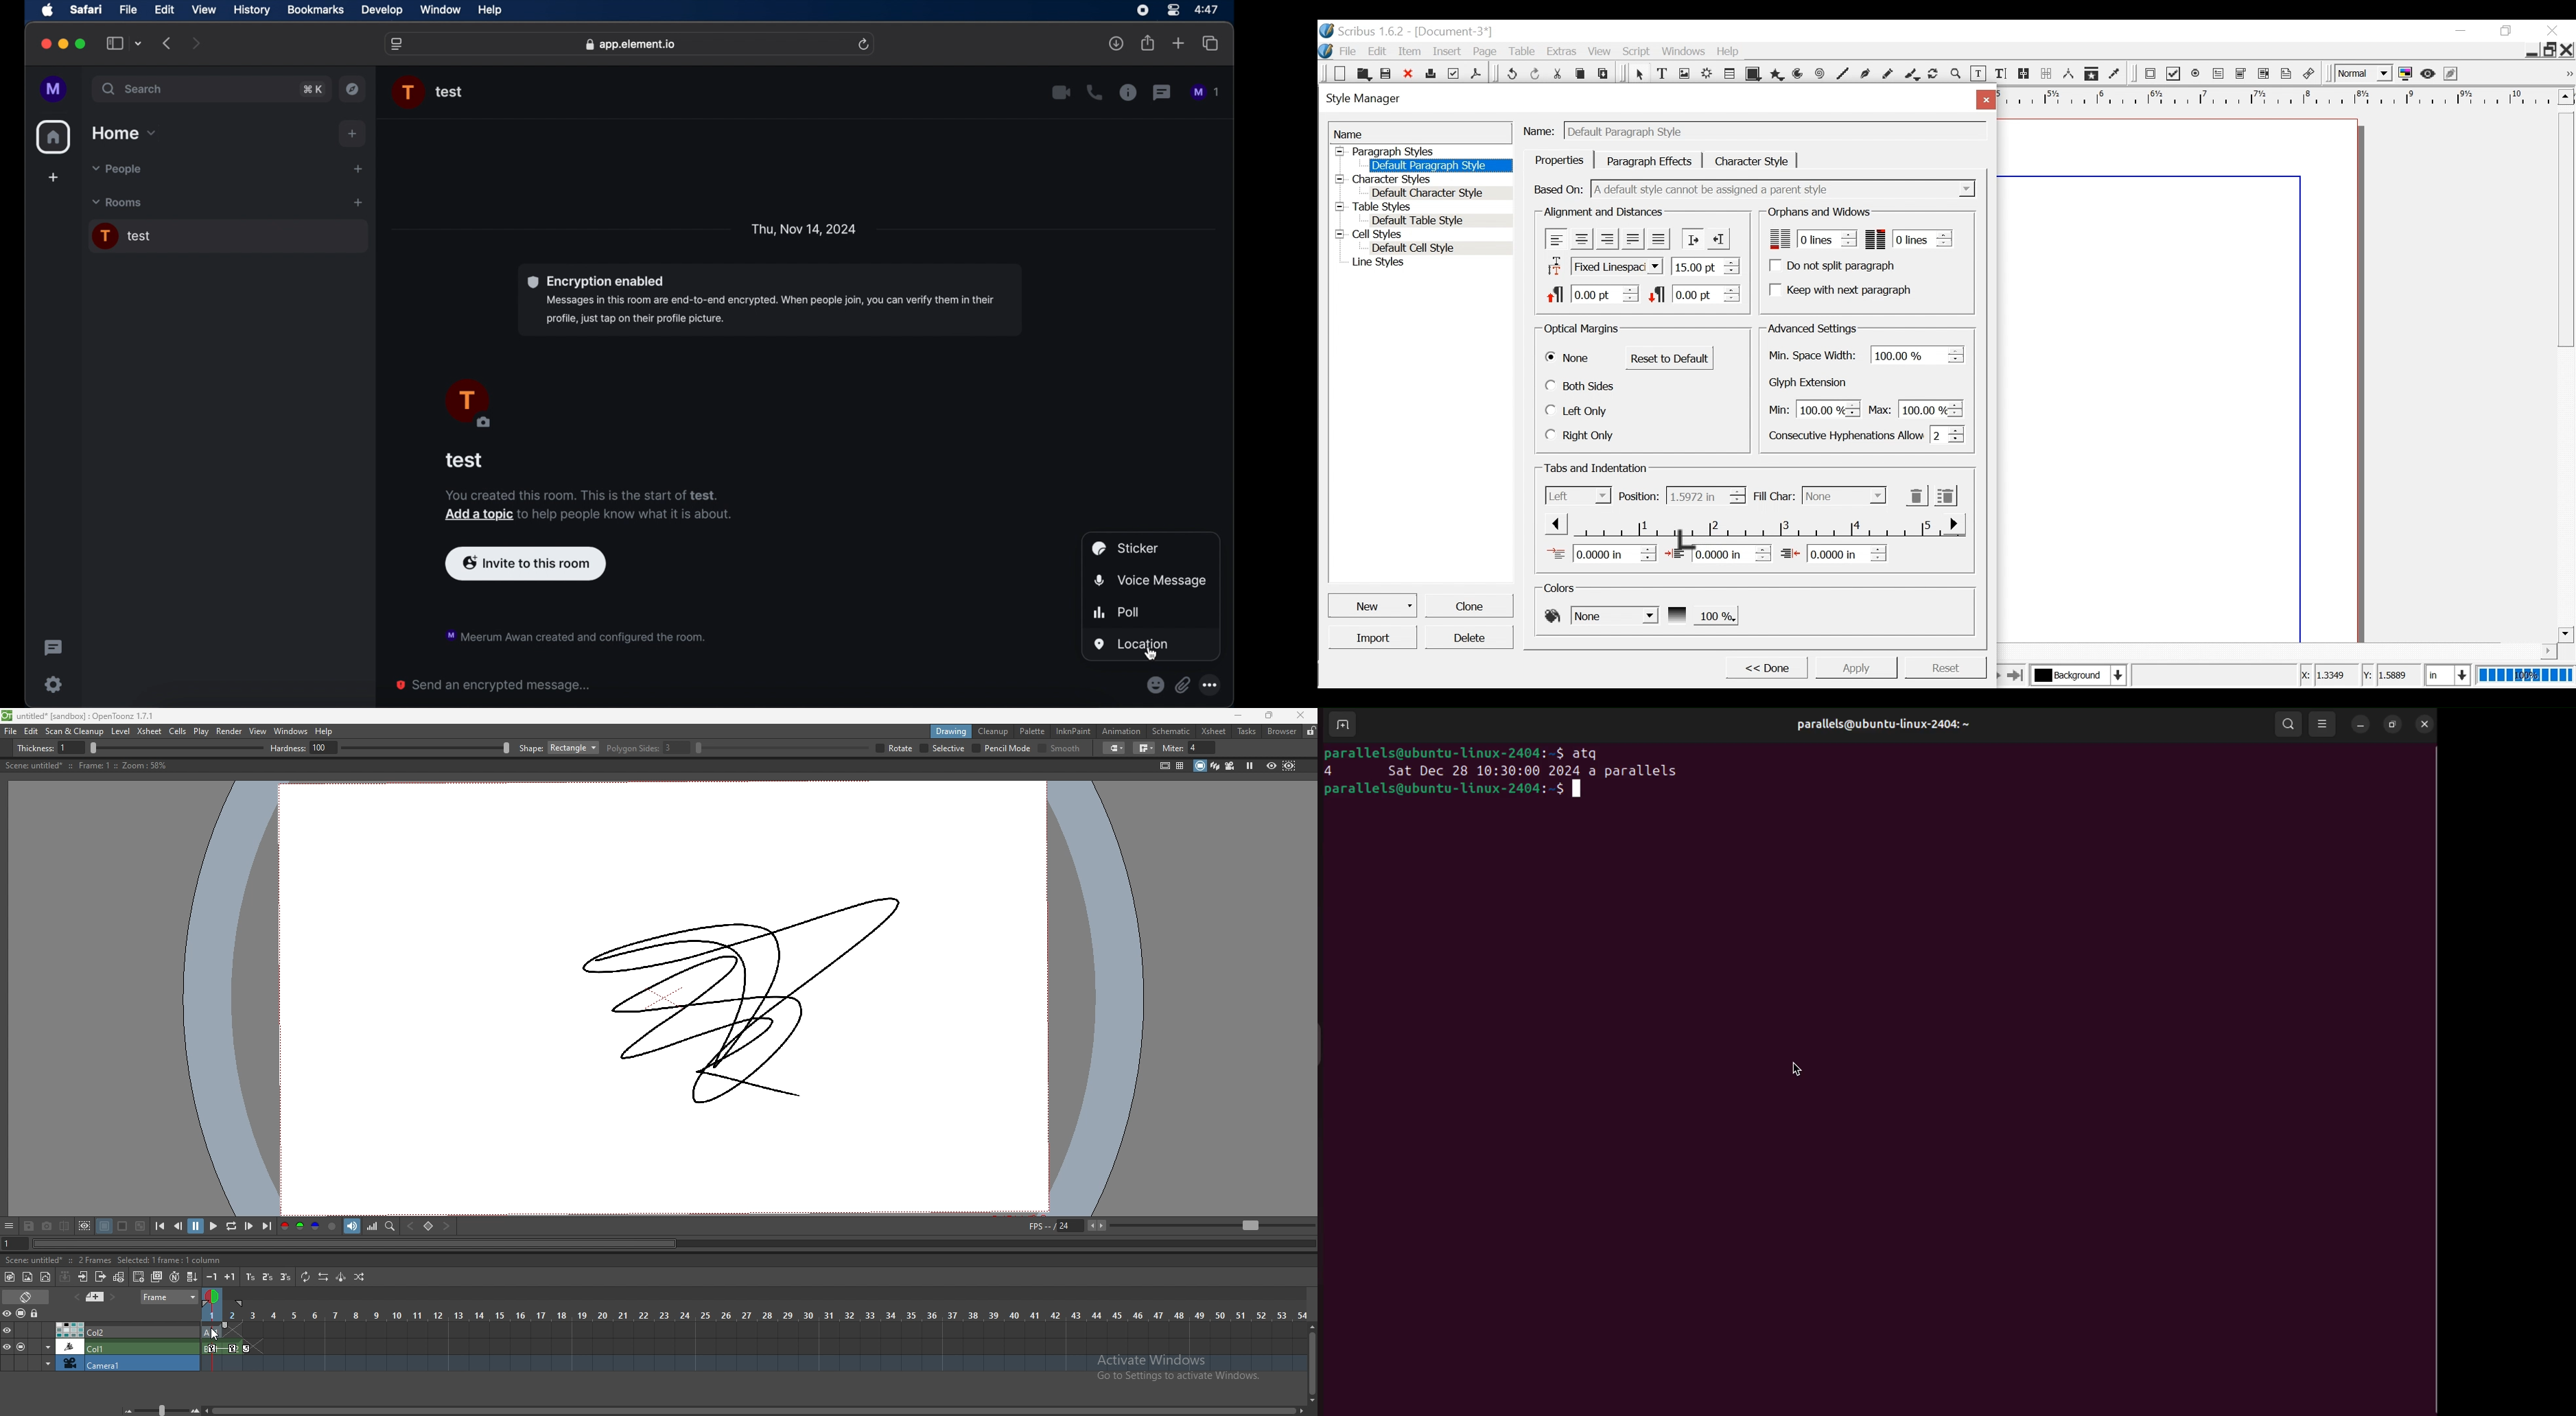 This screenshot has width=2576, height=1428. Describe the element at coordinates (1179, 43) in the screenshot. I see `new tab` at that location.